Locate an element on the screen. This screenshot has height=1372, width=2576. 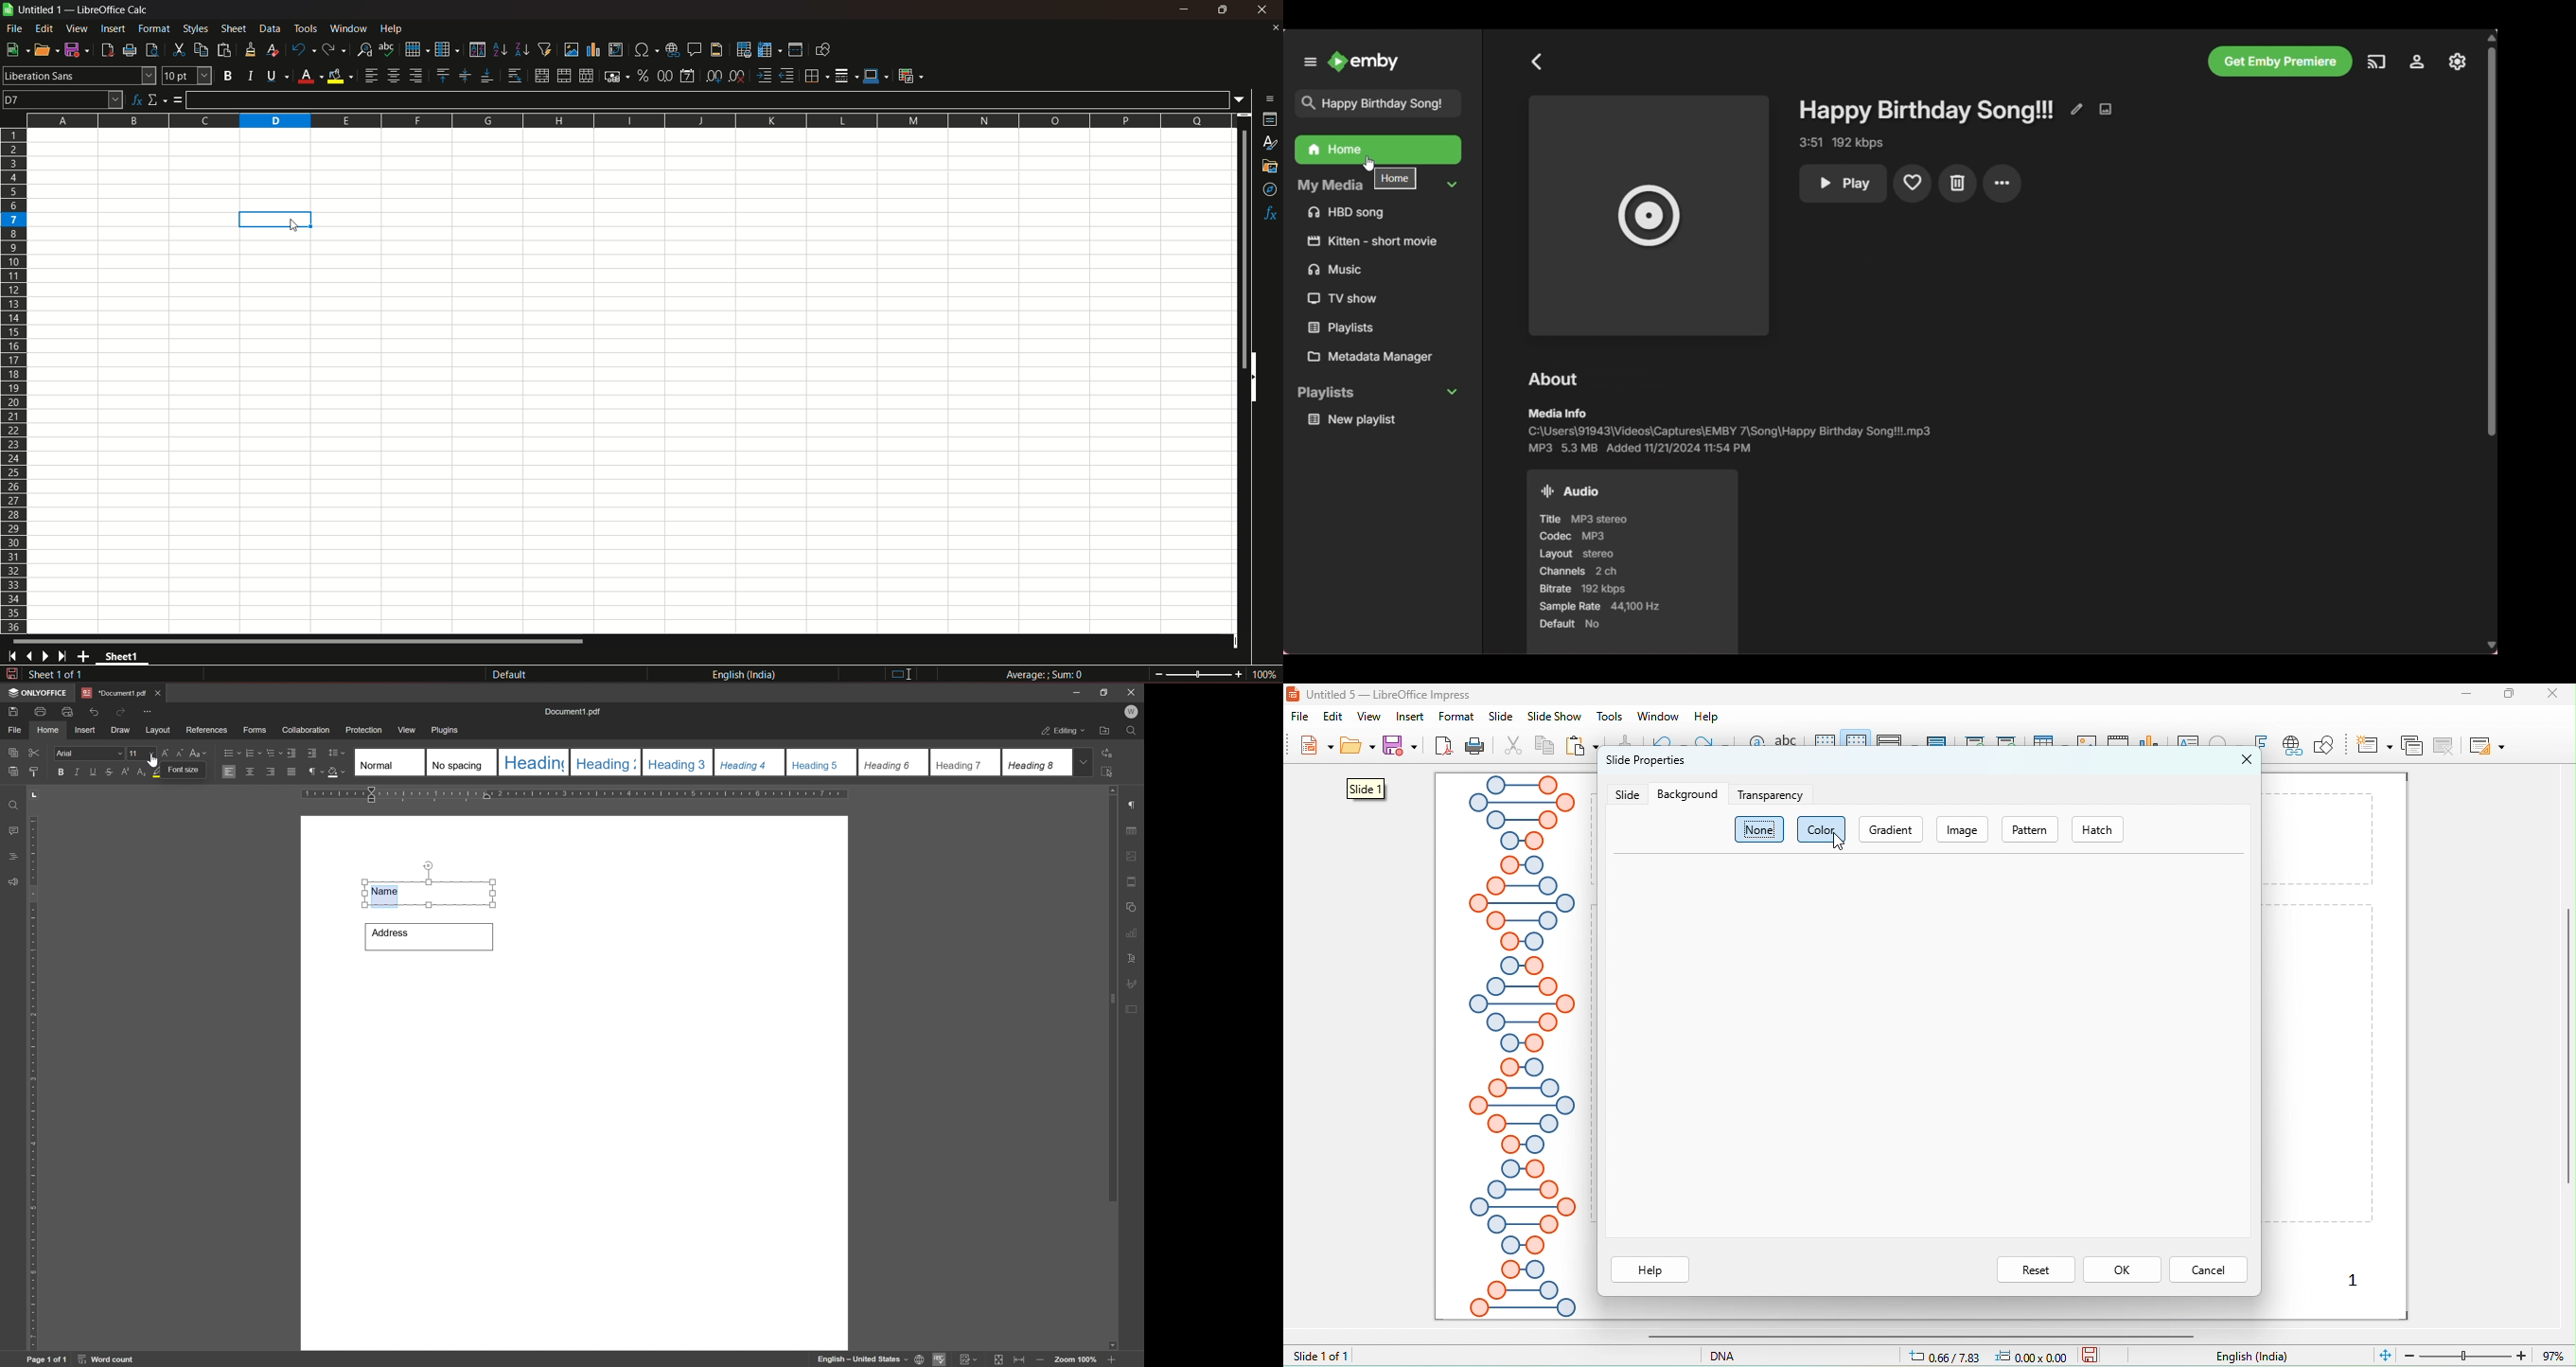
rows is located at coordinates (14, 380).